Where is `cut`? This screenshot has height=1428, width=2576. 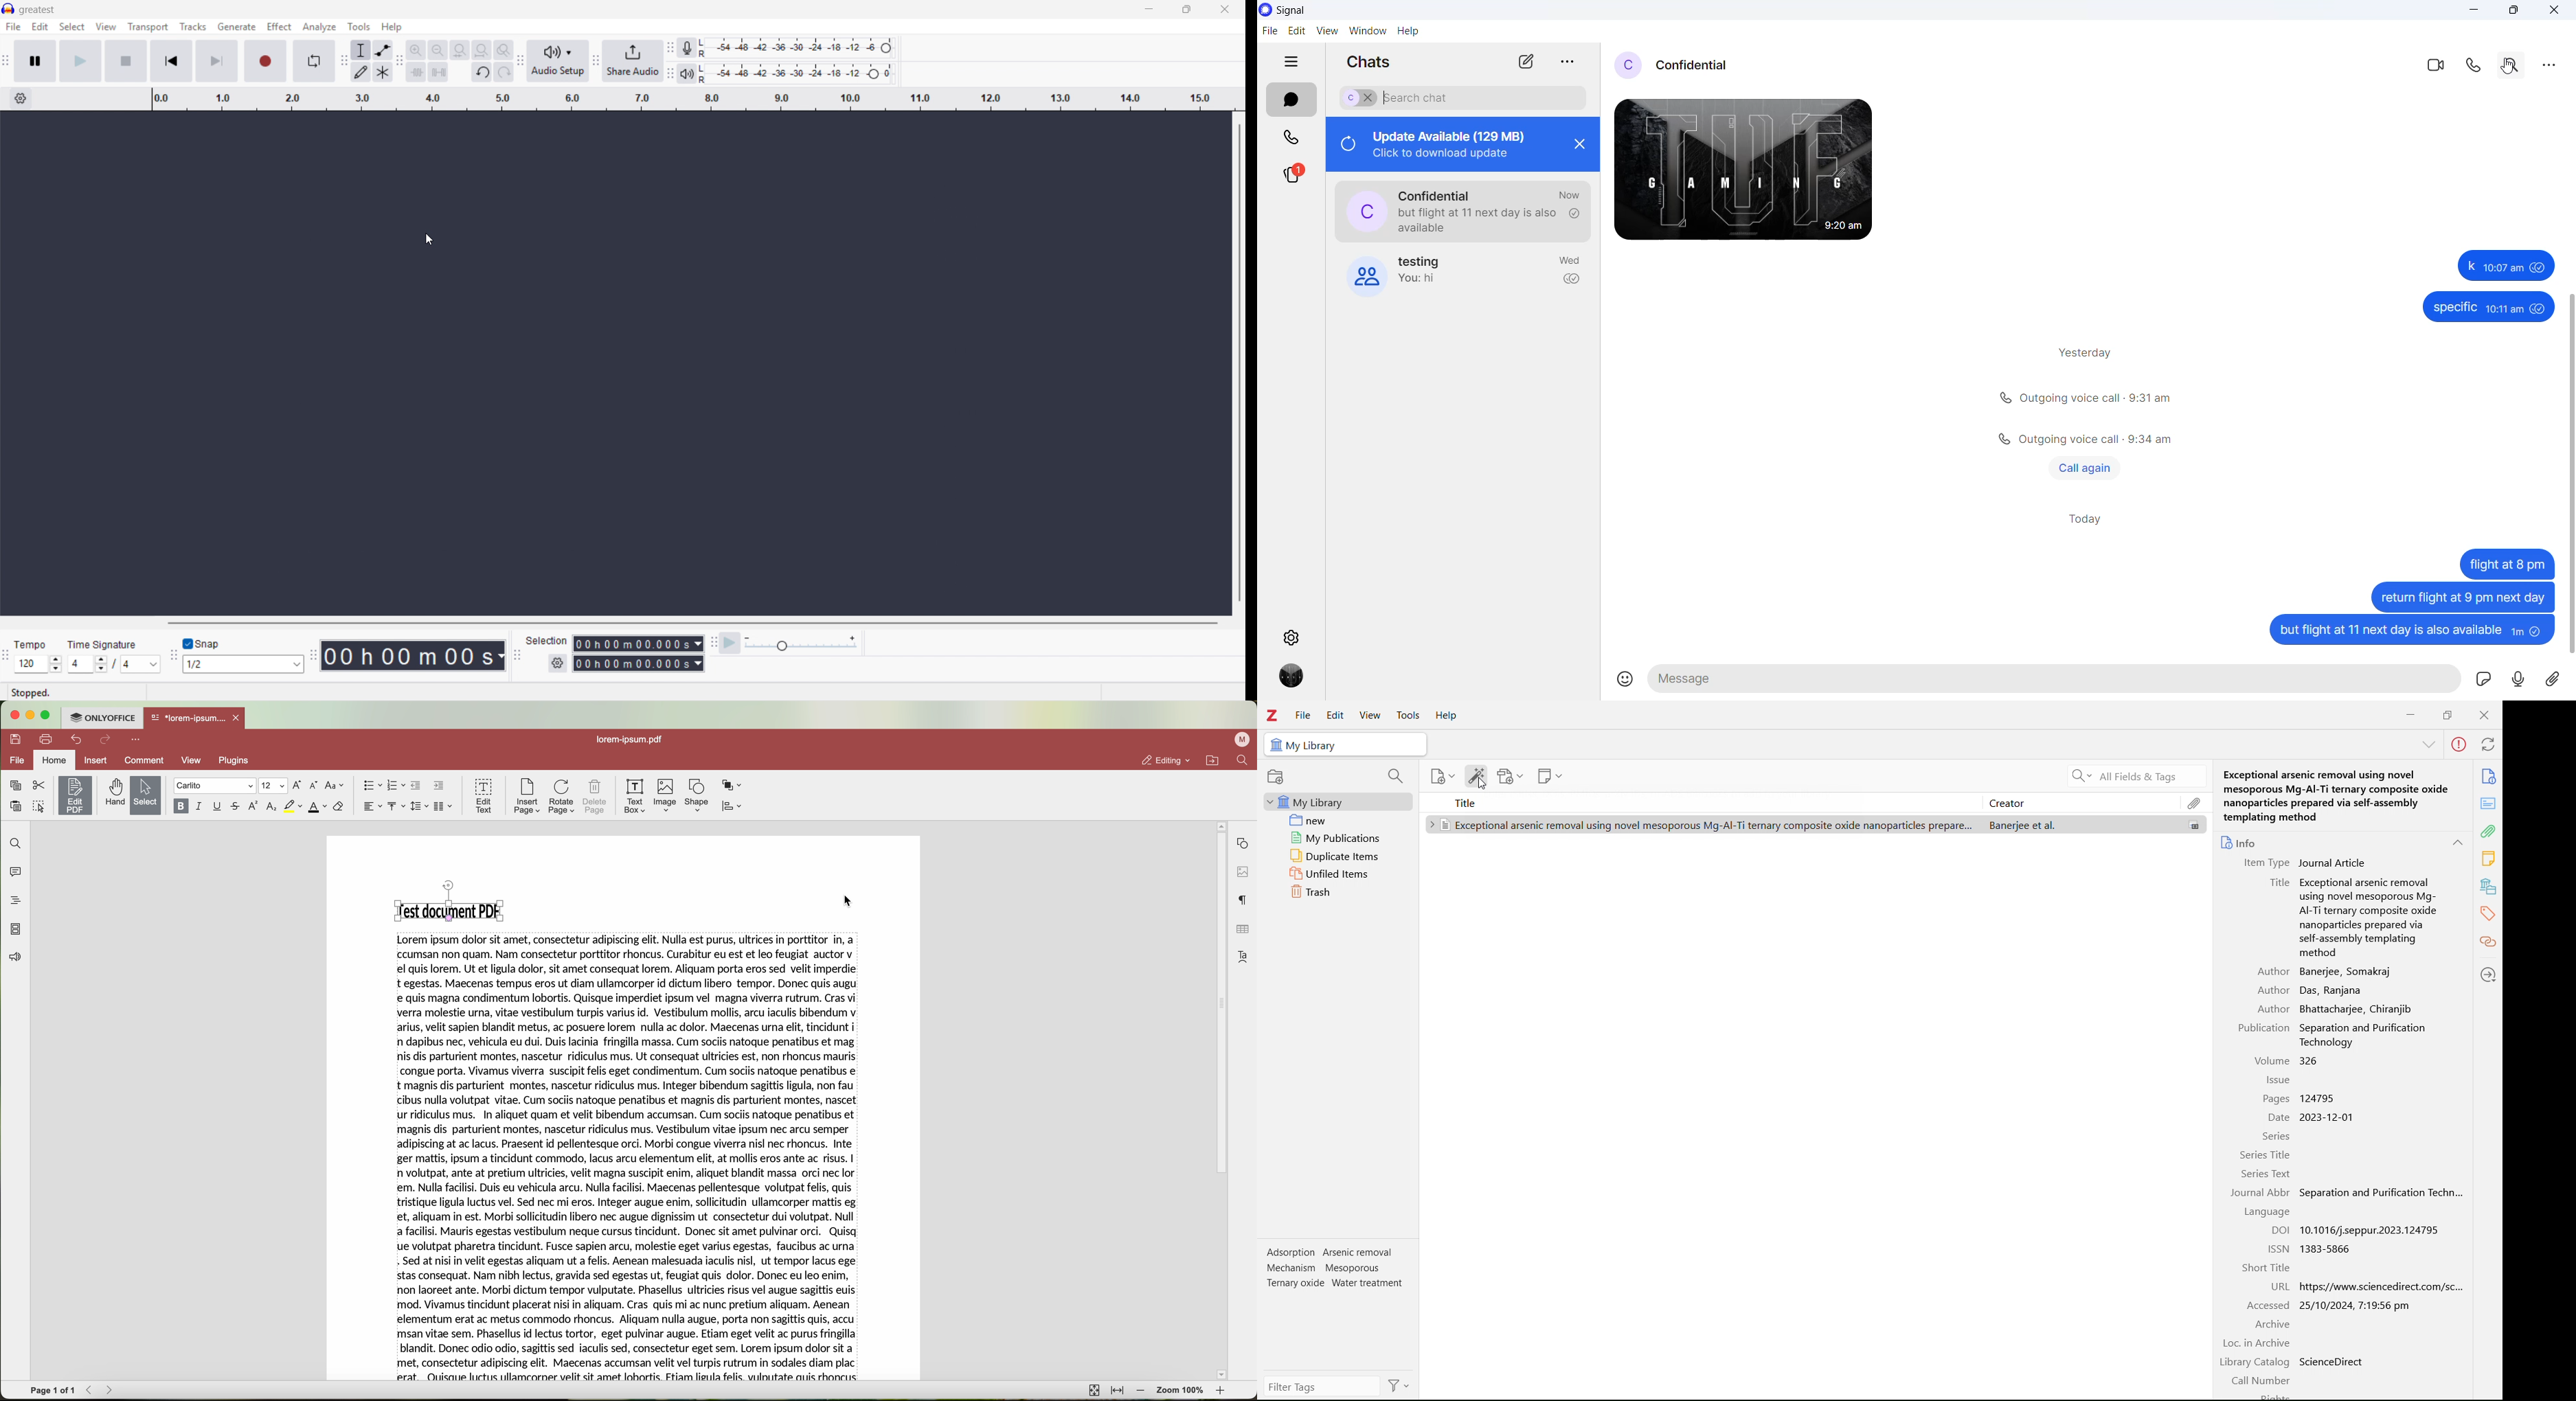
cut is located at coordinates (38, 785).